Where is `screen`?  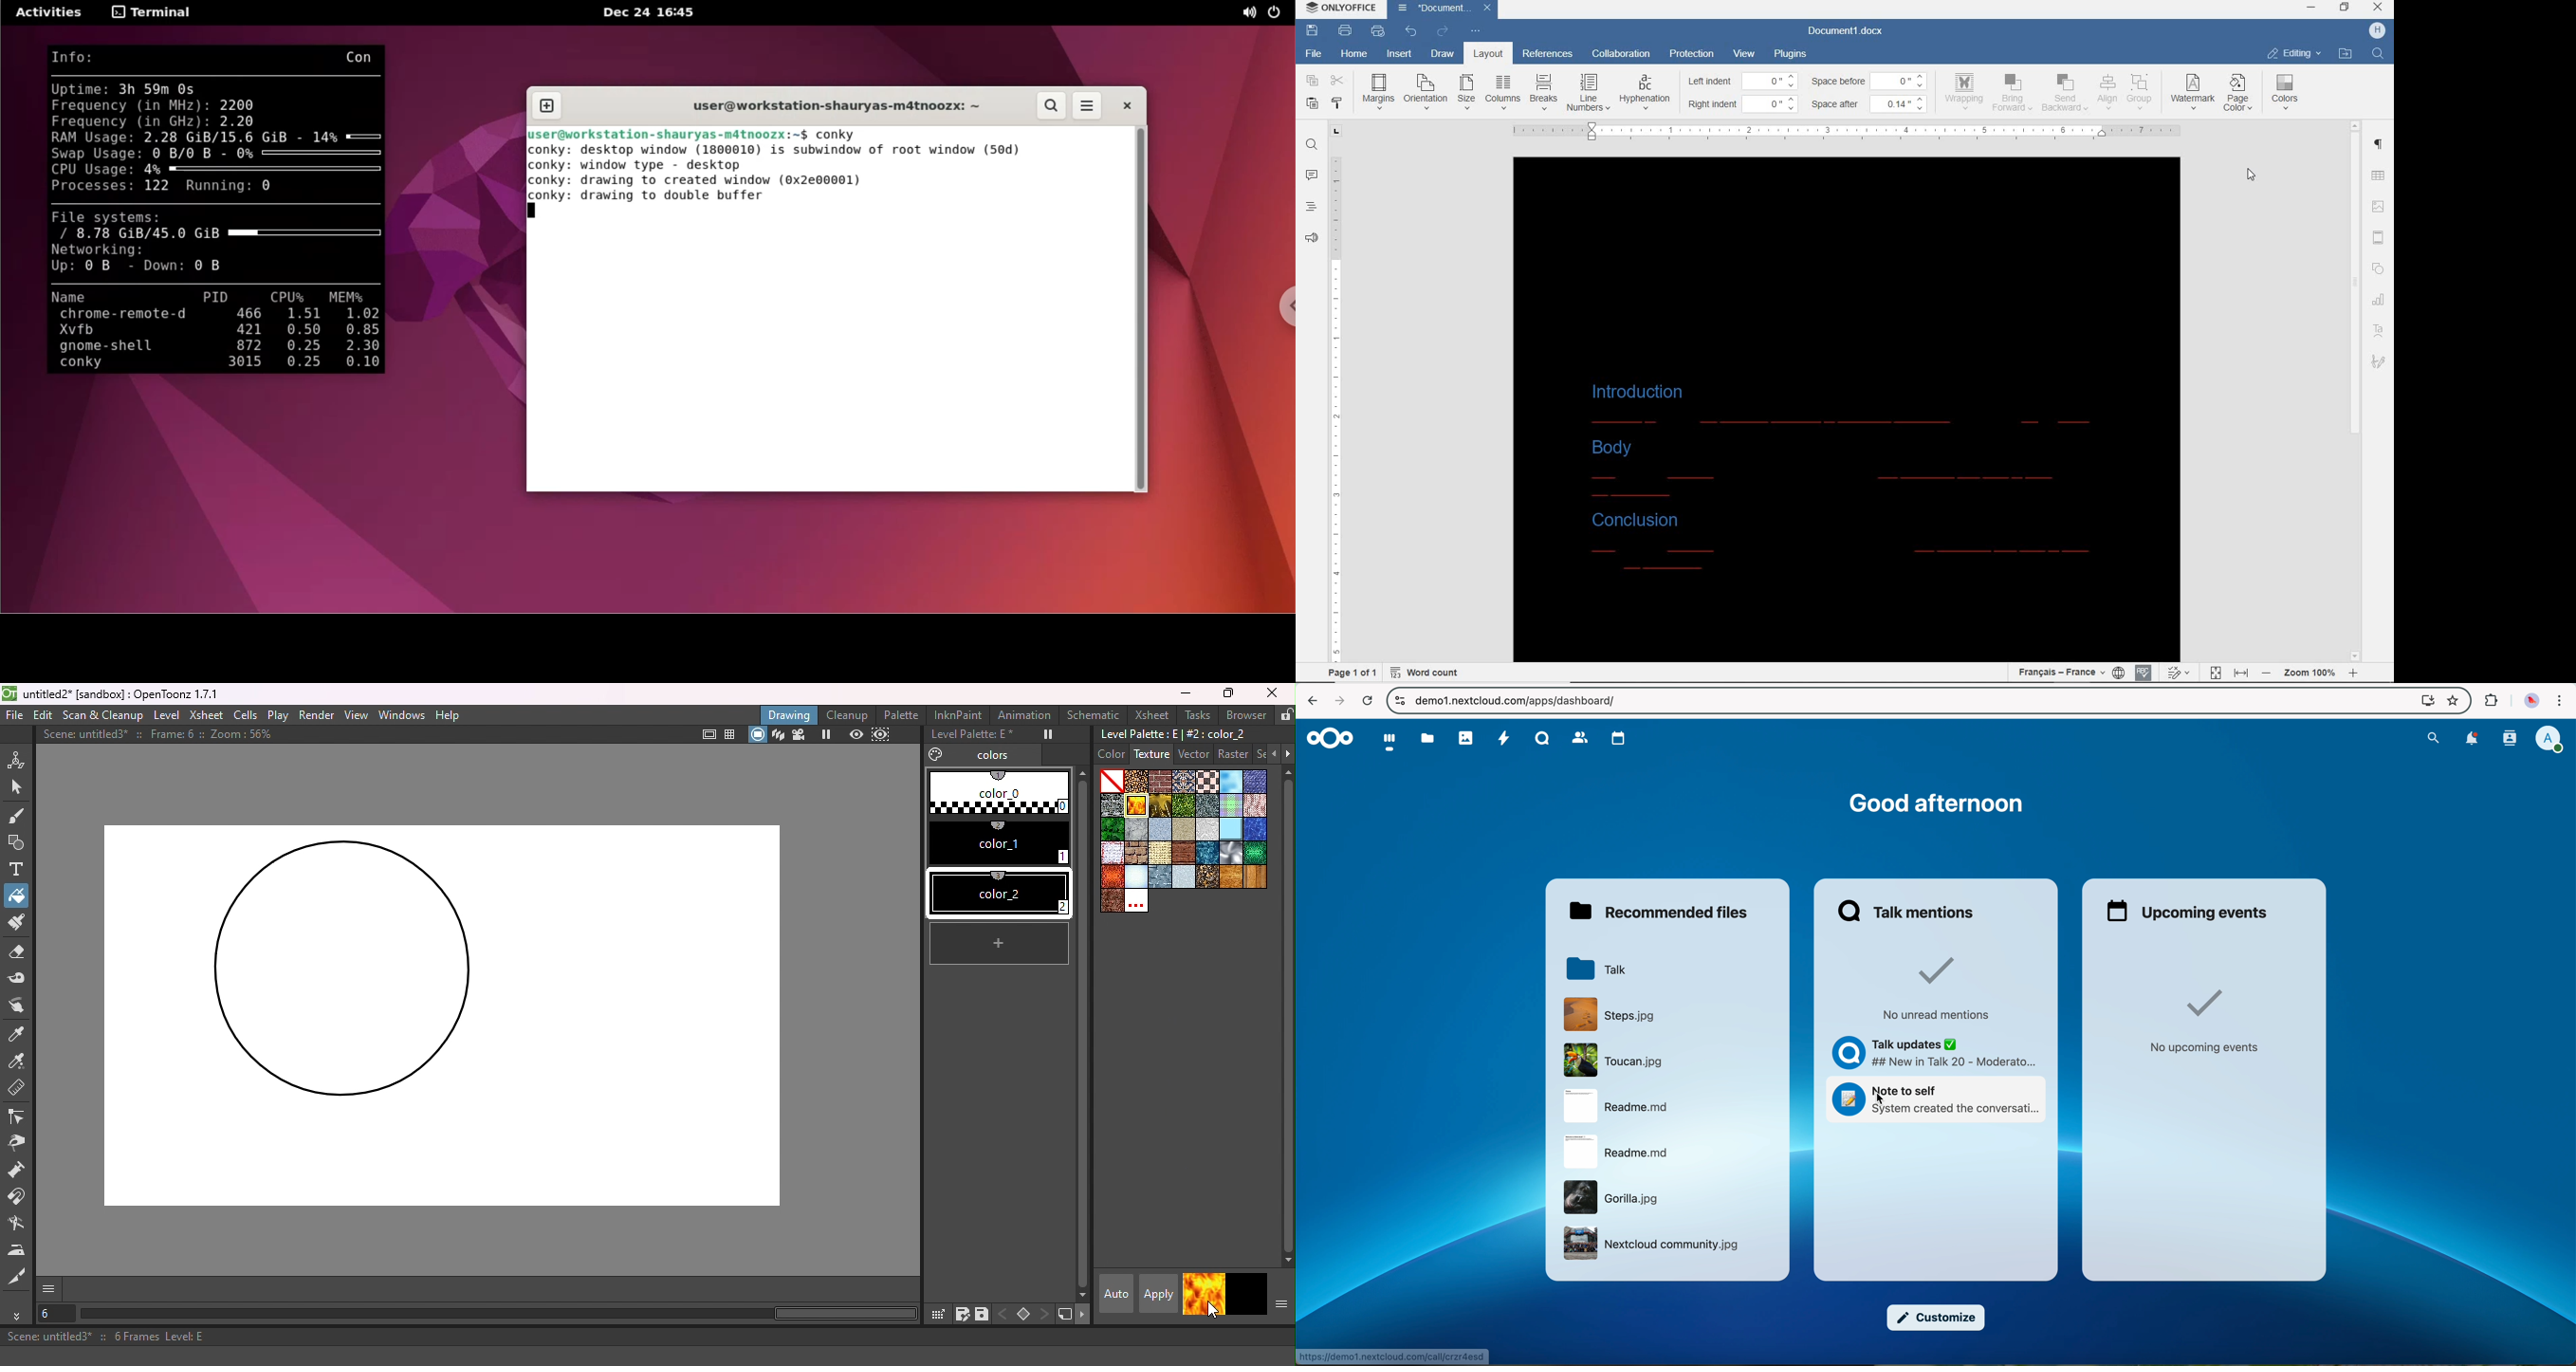 screen is located at coordinates (2424, 701).